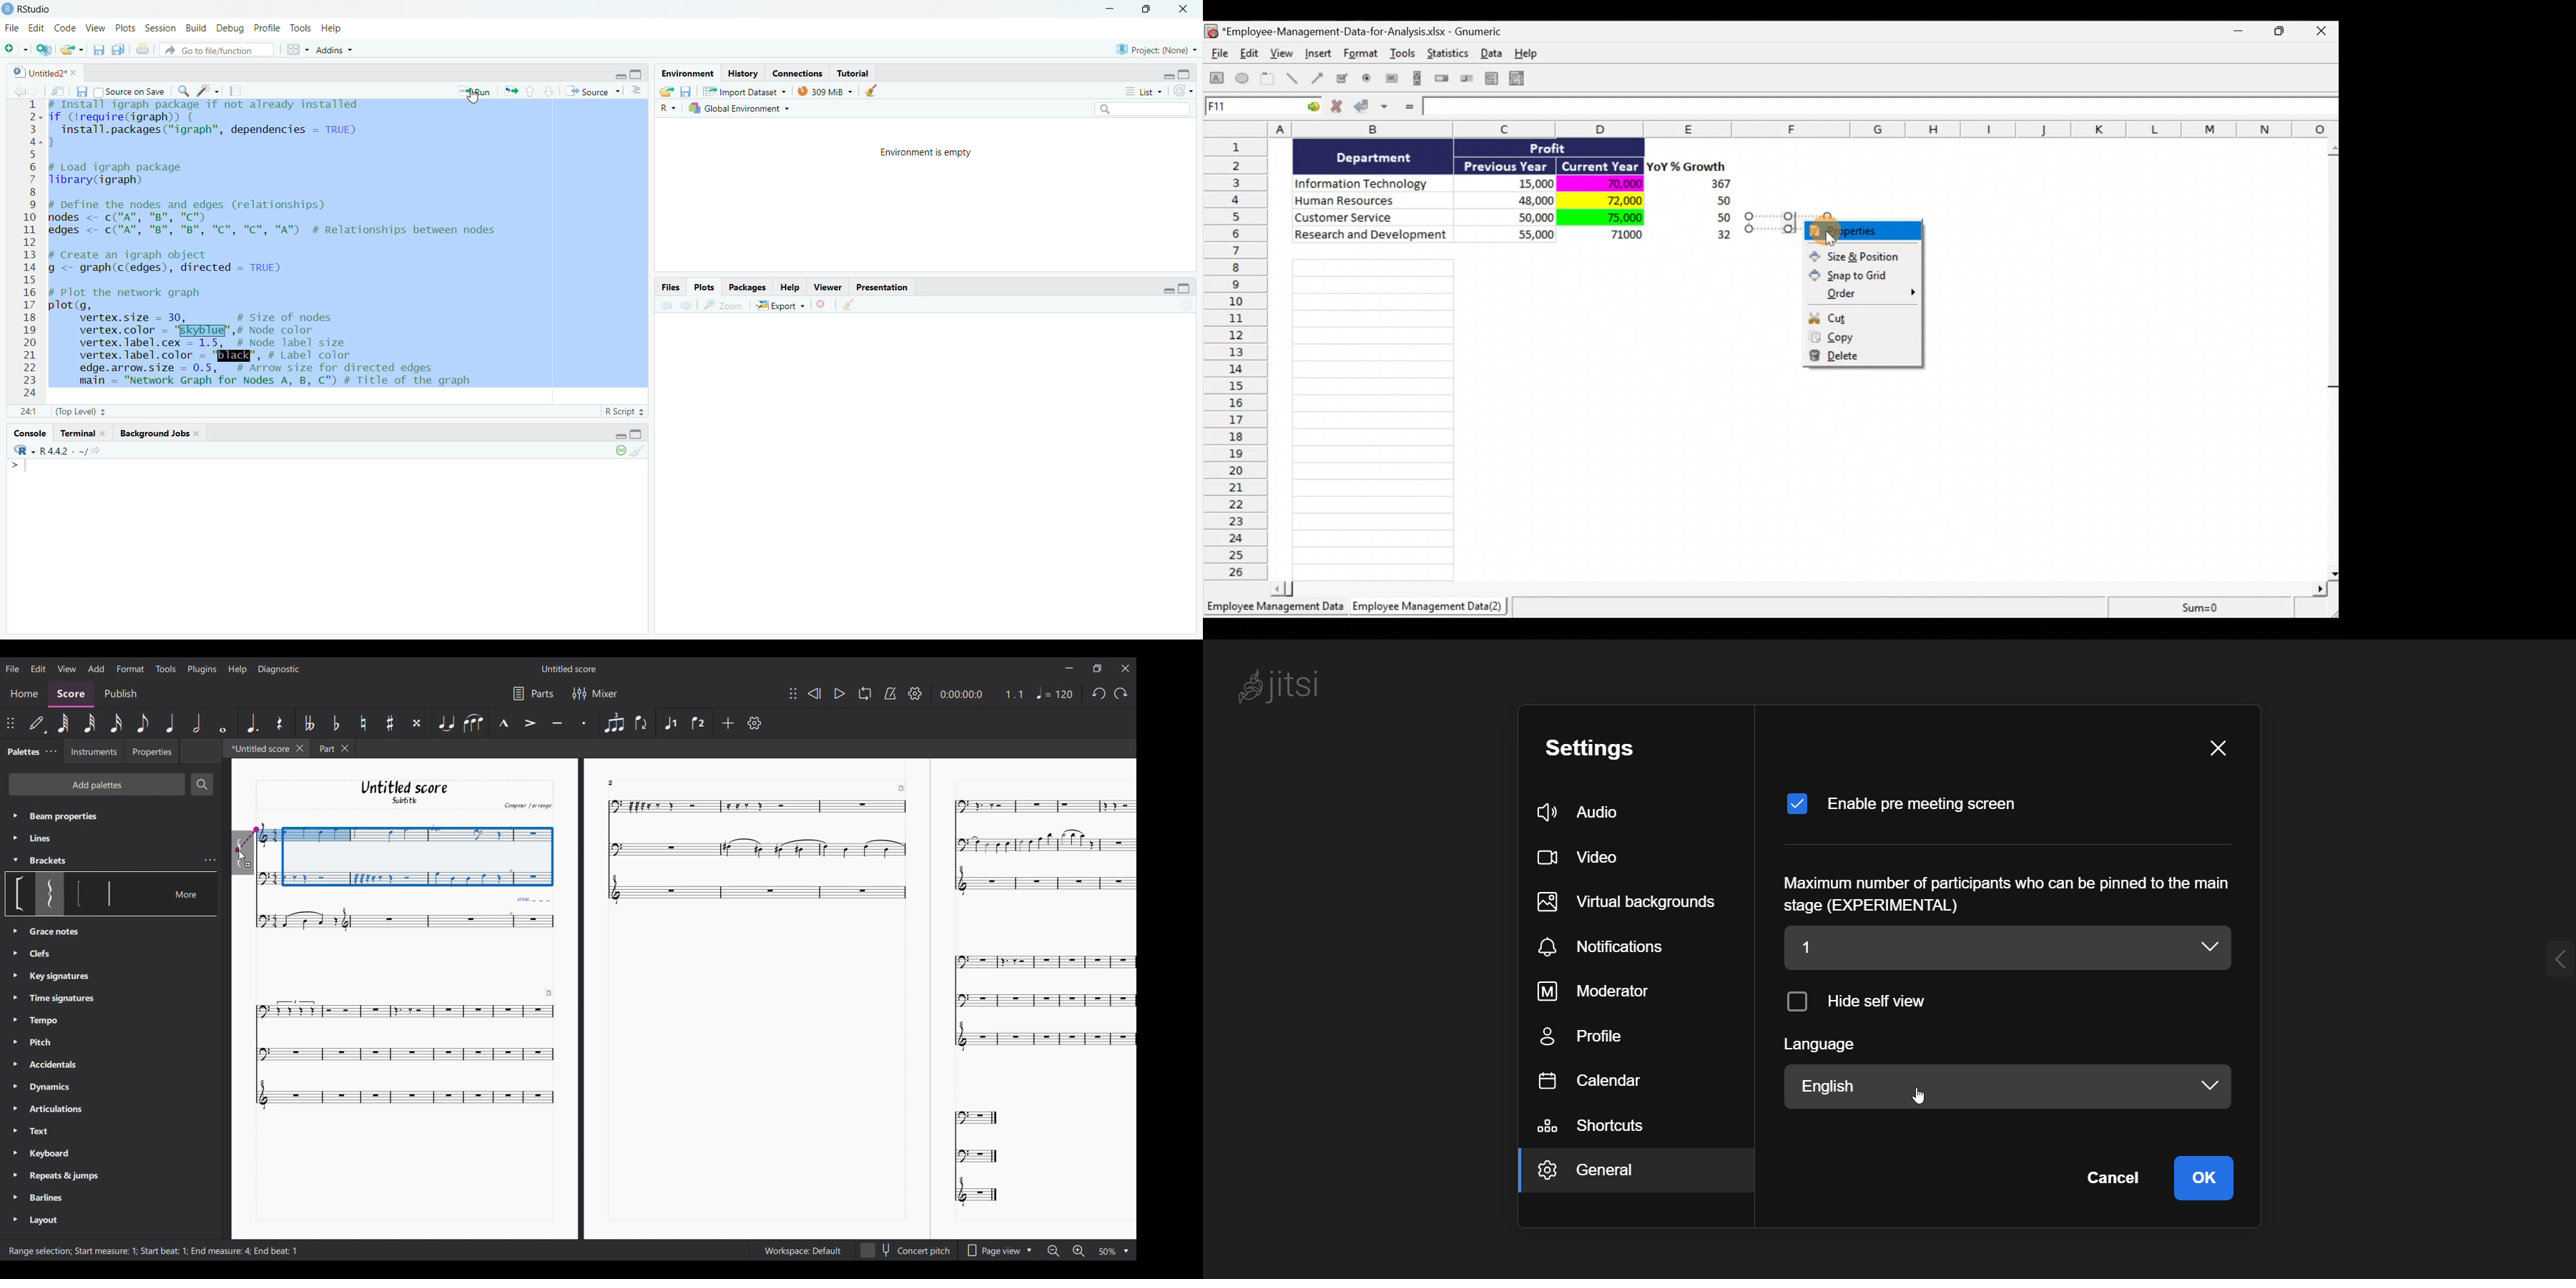 This screenshot has width=2576, height=1288. I want to click on Dynamics, so click(58, 1088).